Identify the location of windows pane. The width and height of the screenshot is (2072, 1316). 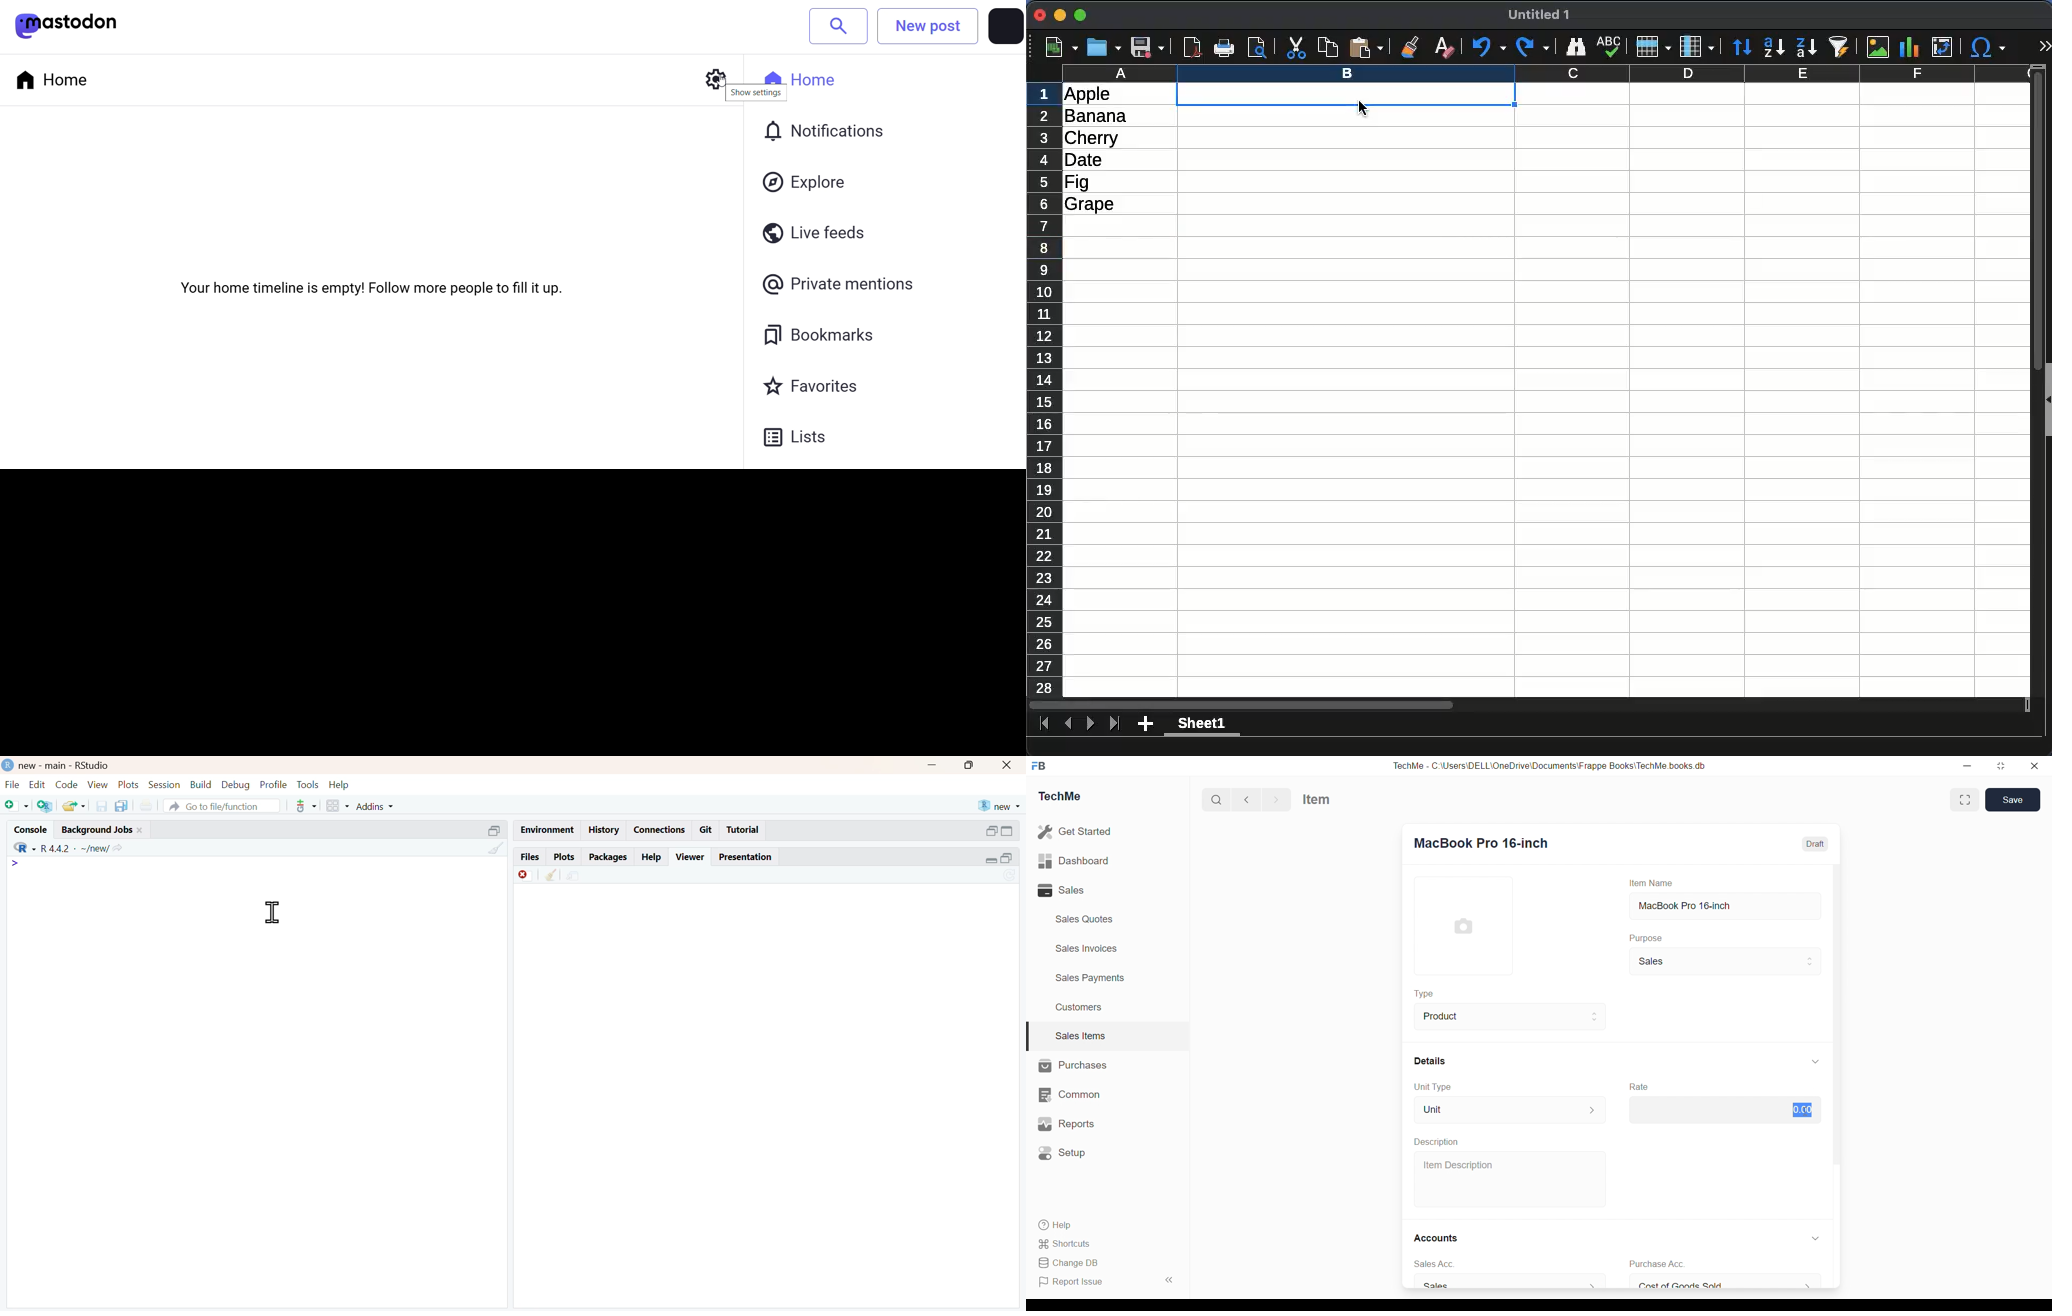
(333, 806).